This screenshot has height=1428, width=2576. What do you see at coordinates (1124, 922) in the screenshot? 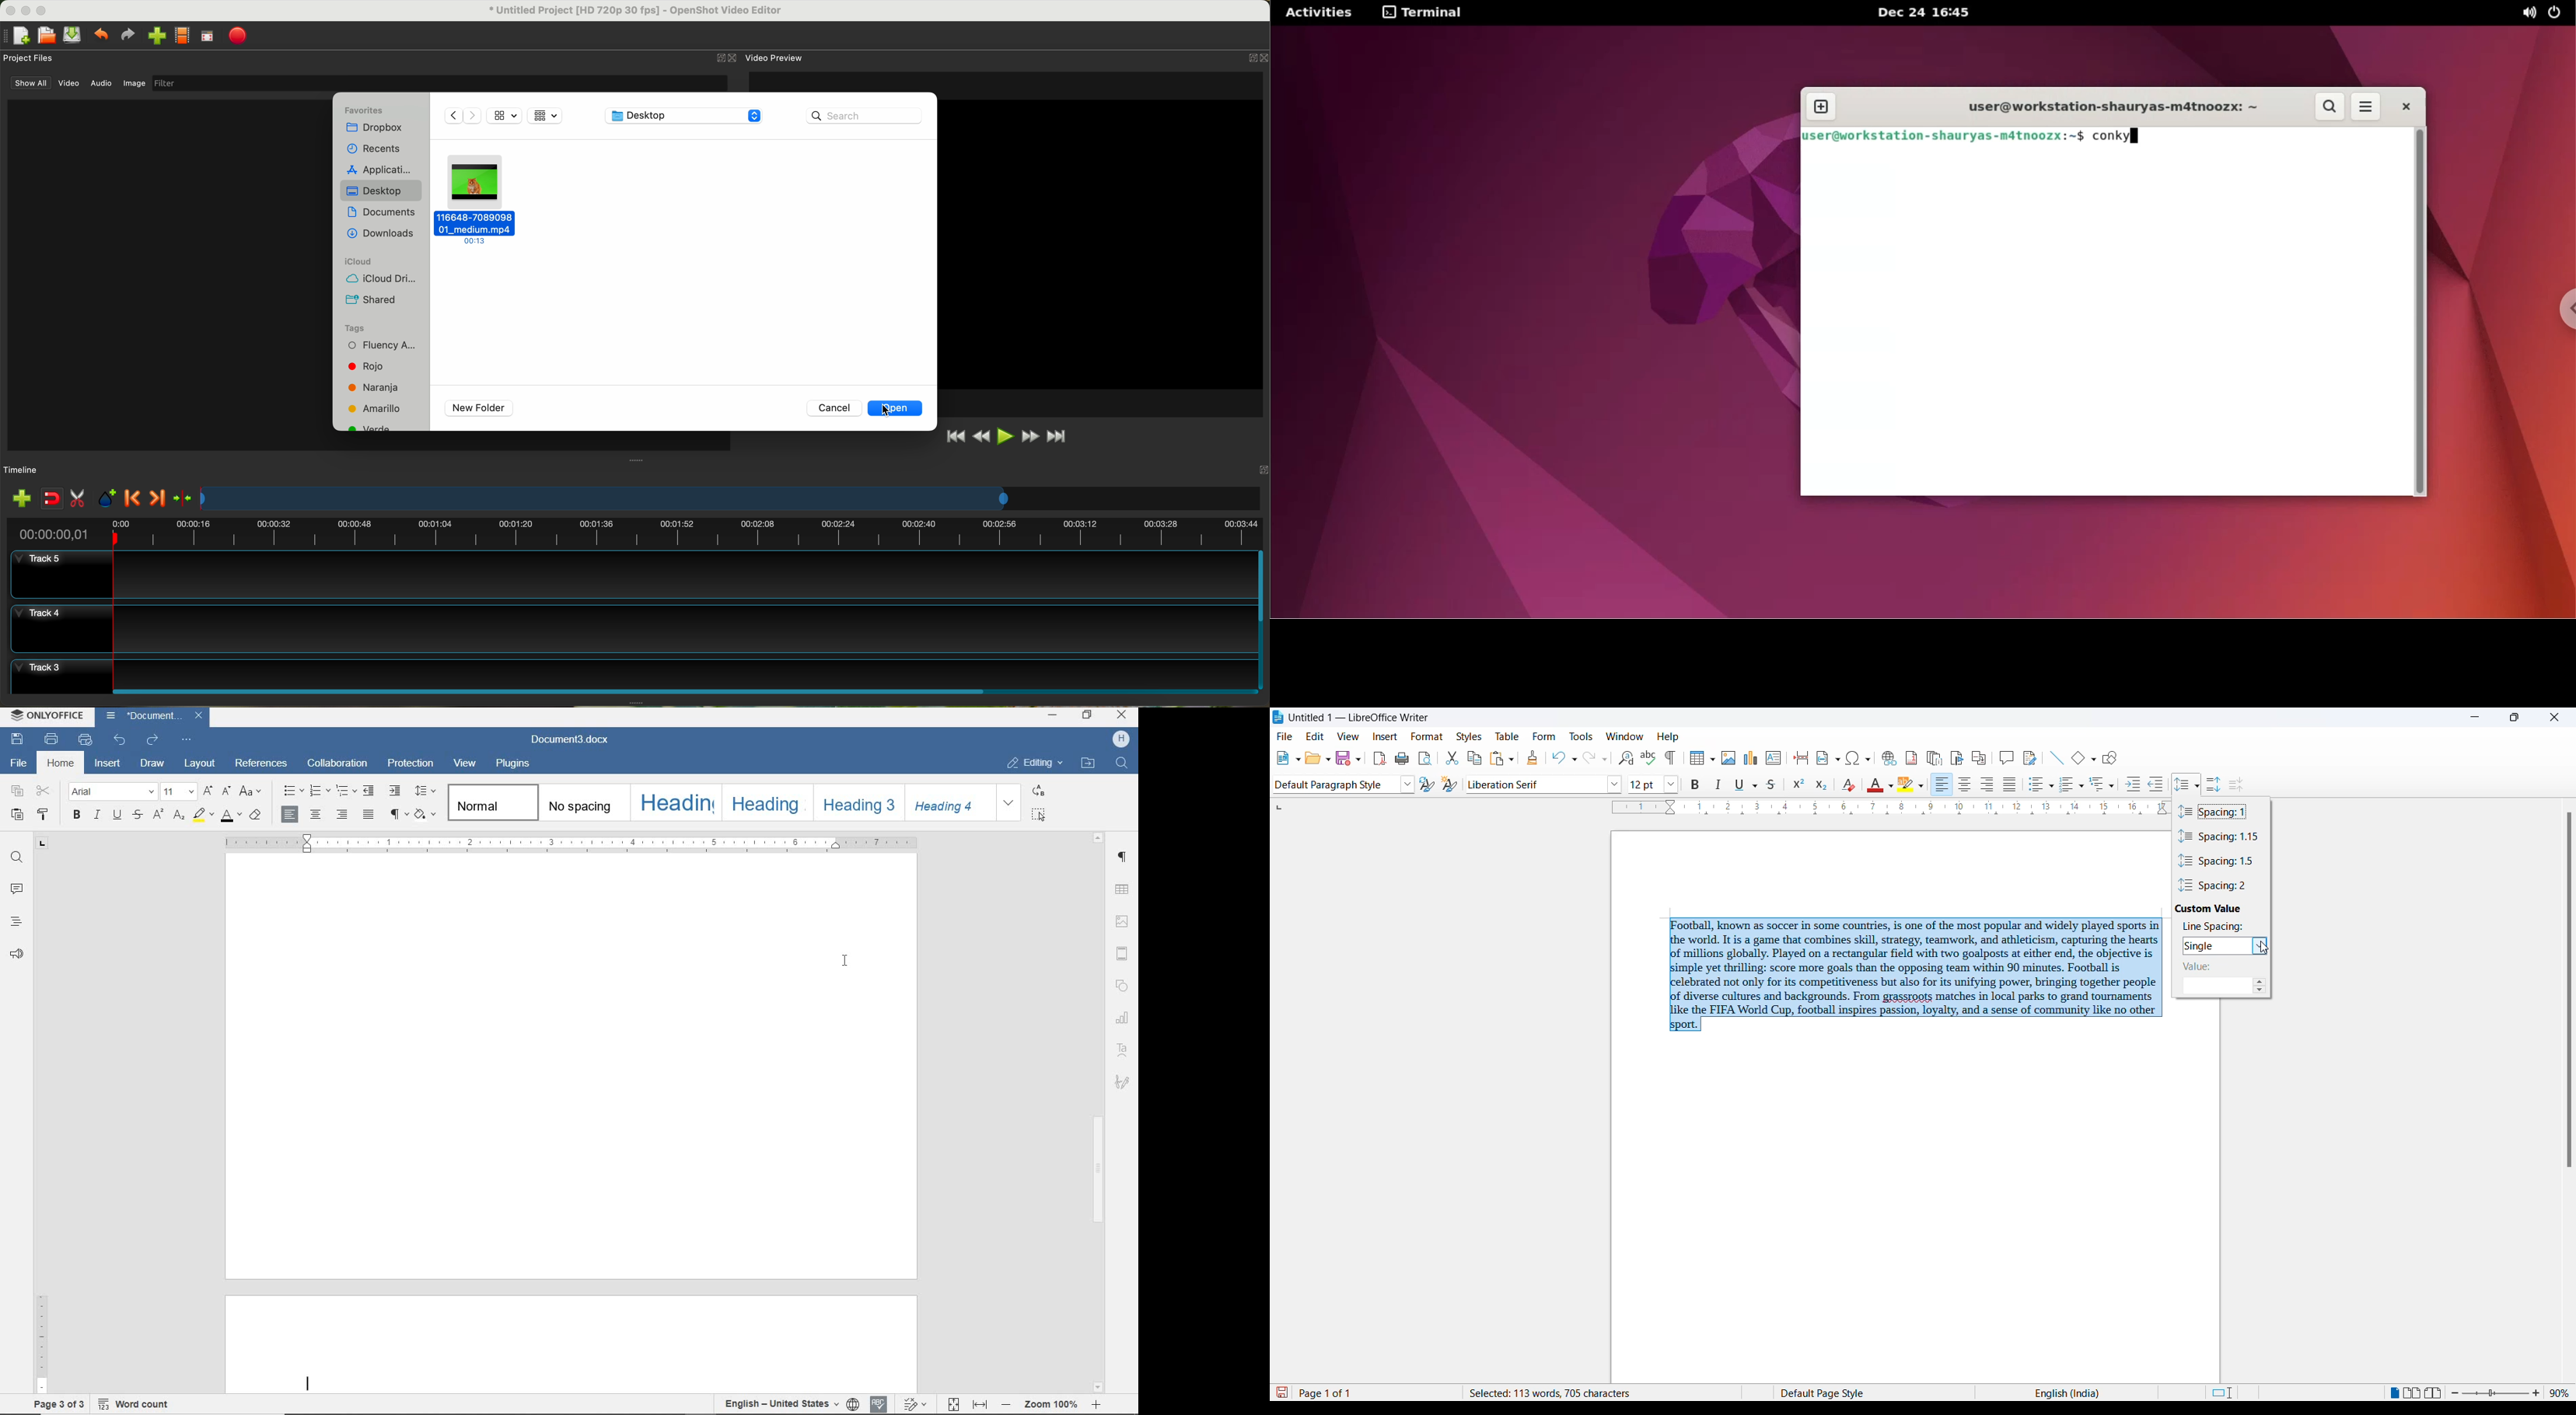
I see `IMAGE` at bounding box center [1124, 922].